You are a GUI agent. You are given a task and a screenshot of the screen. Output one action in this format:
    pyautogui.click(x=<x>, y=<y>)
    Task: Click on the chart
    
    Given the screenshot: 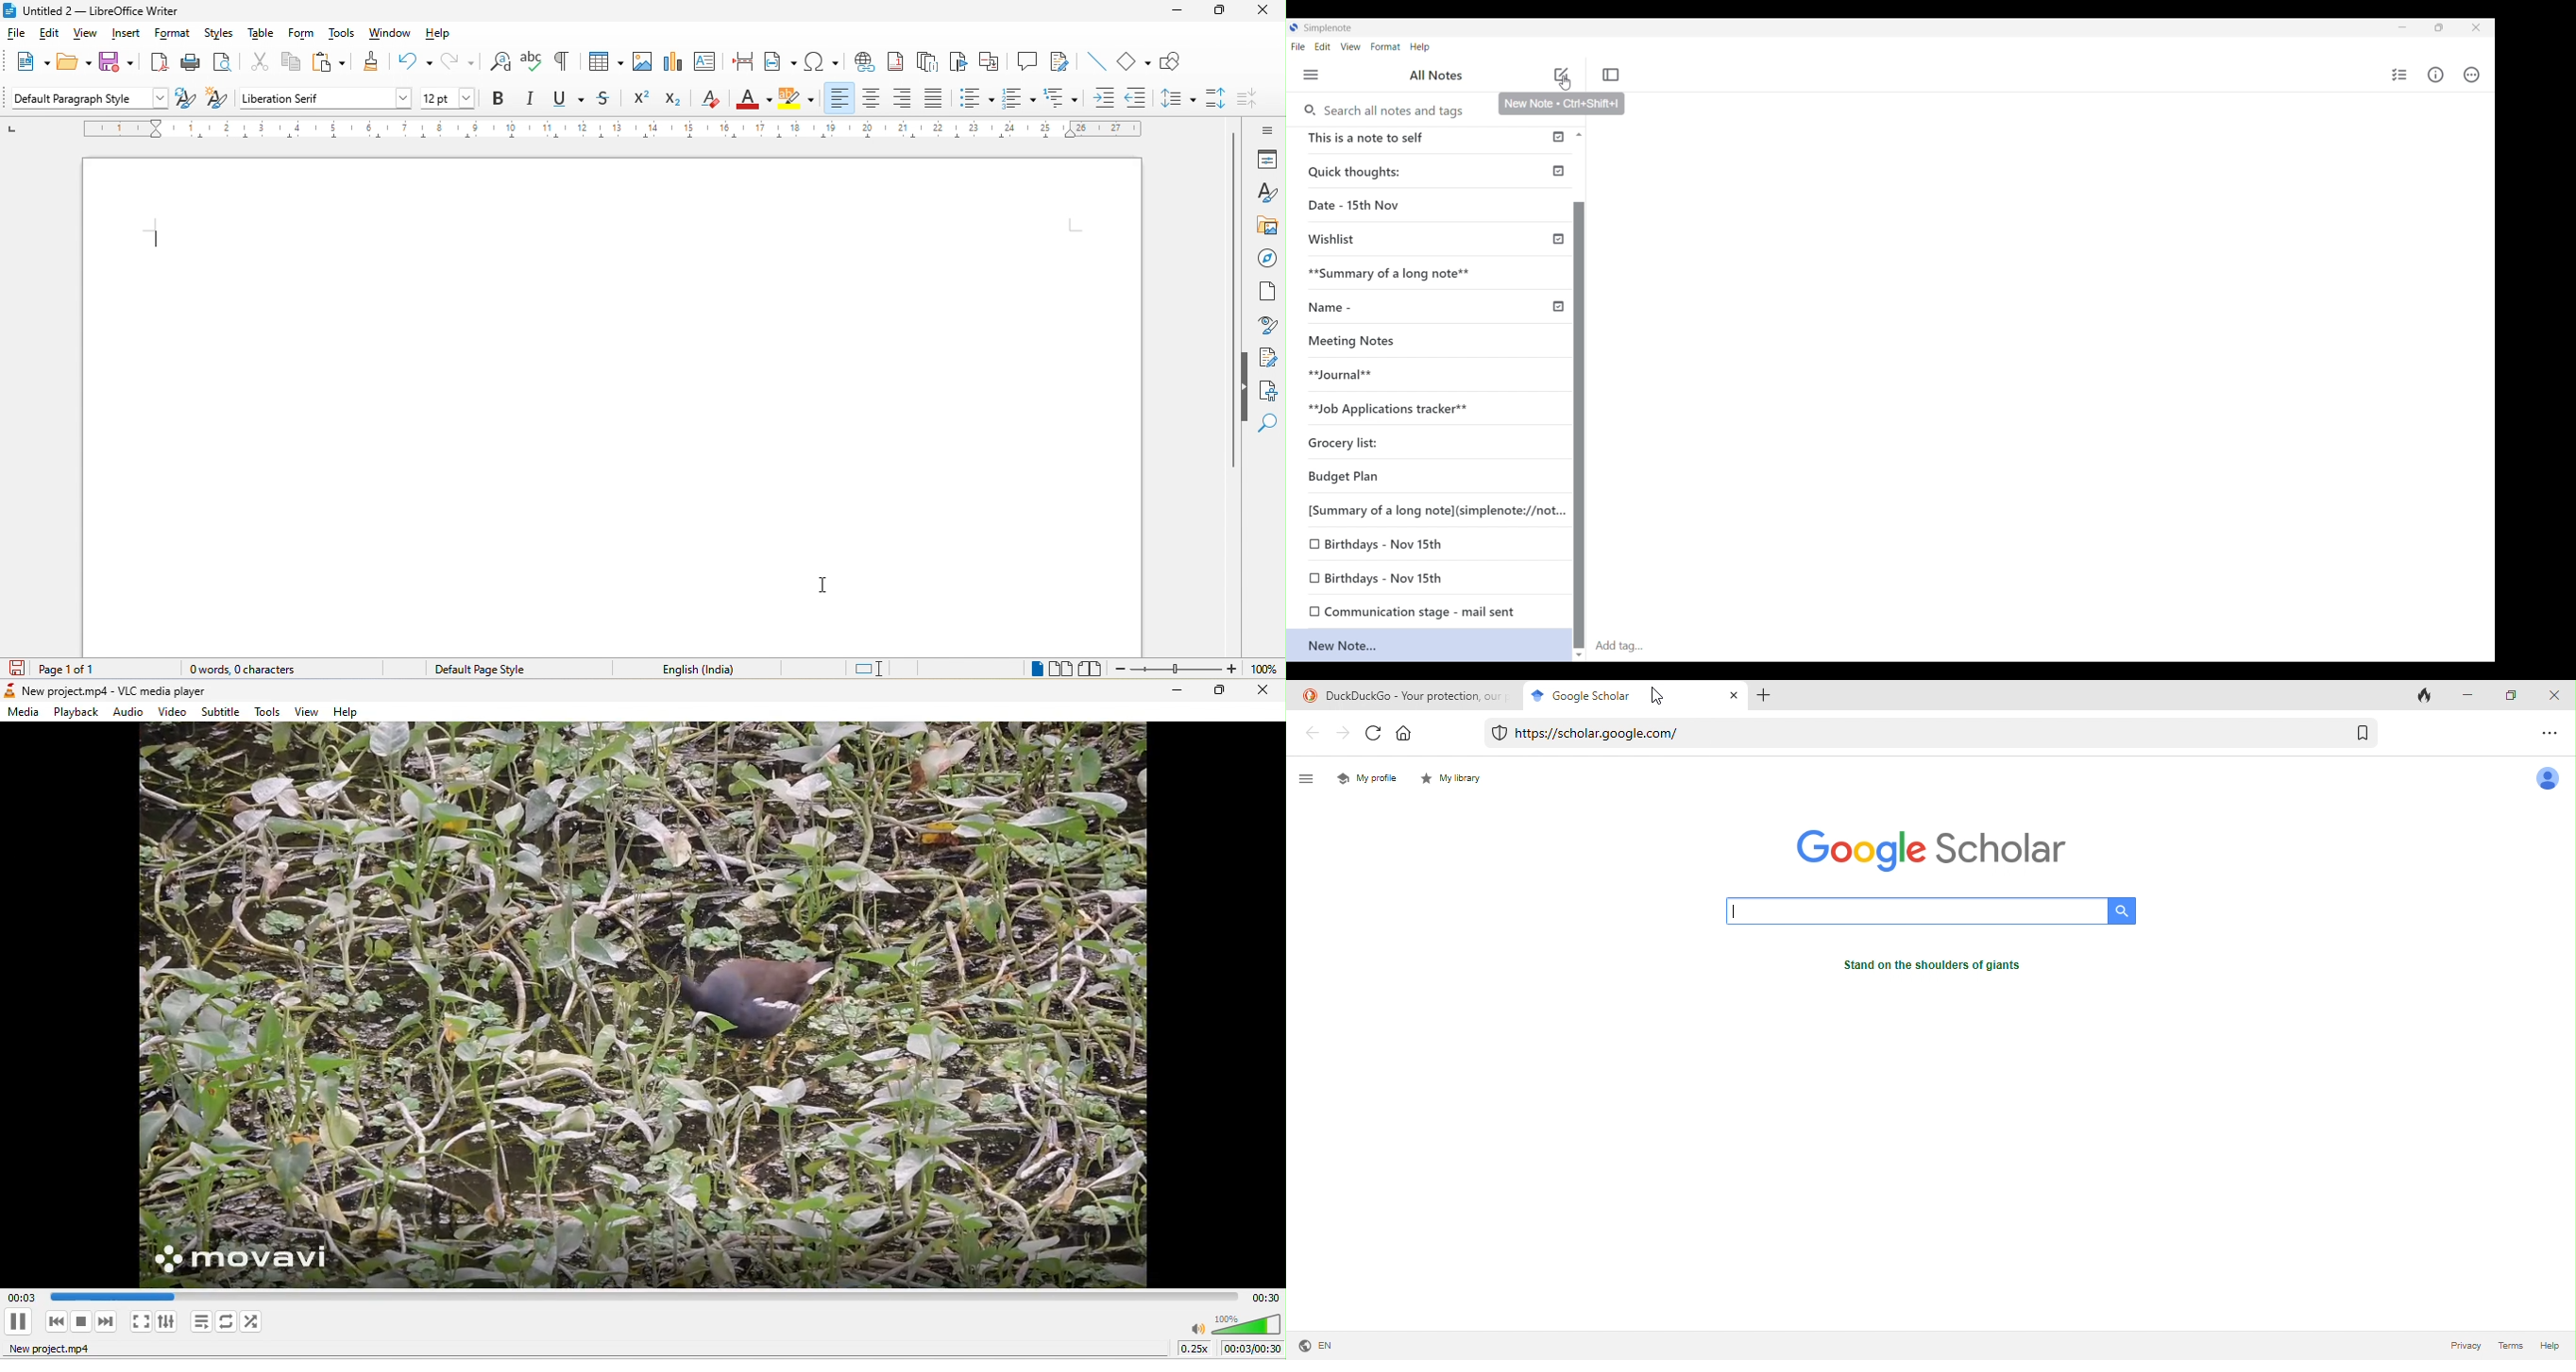 What is the action you would take?
    pyautogui.click(x=675, y=60)
    